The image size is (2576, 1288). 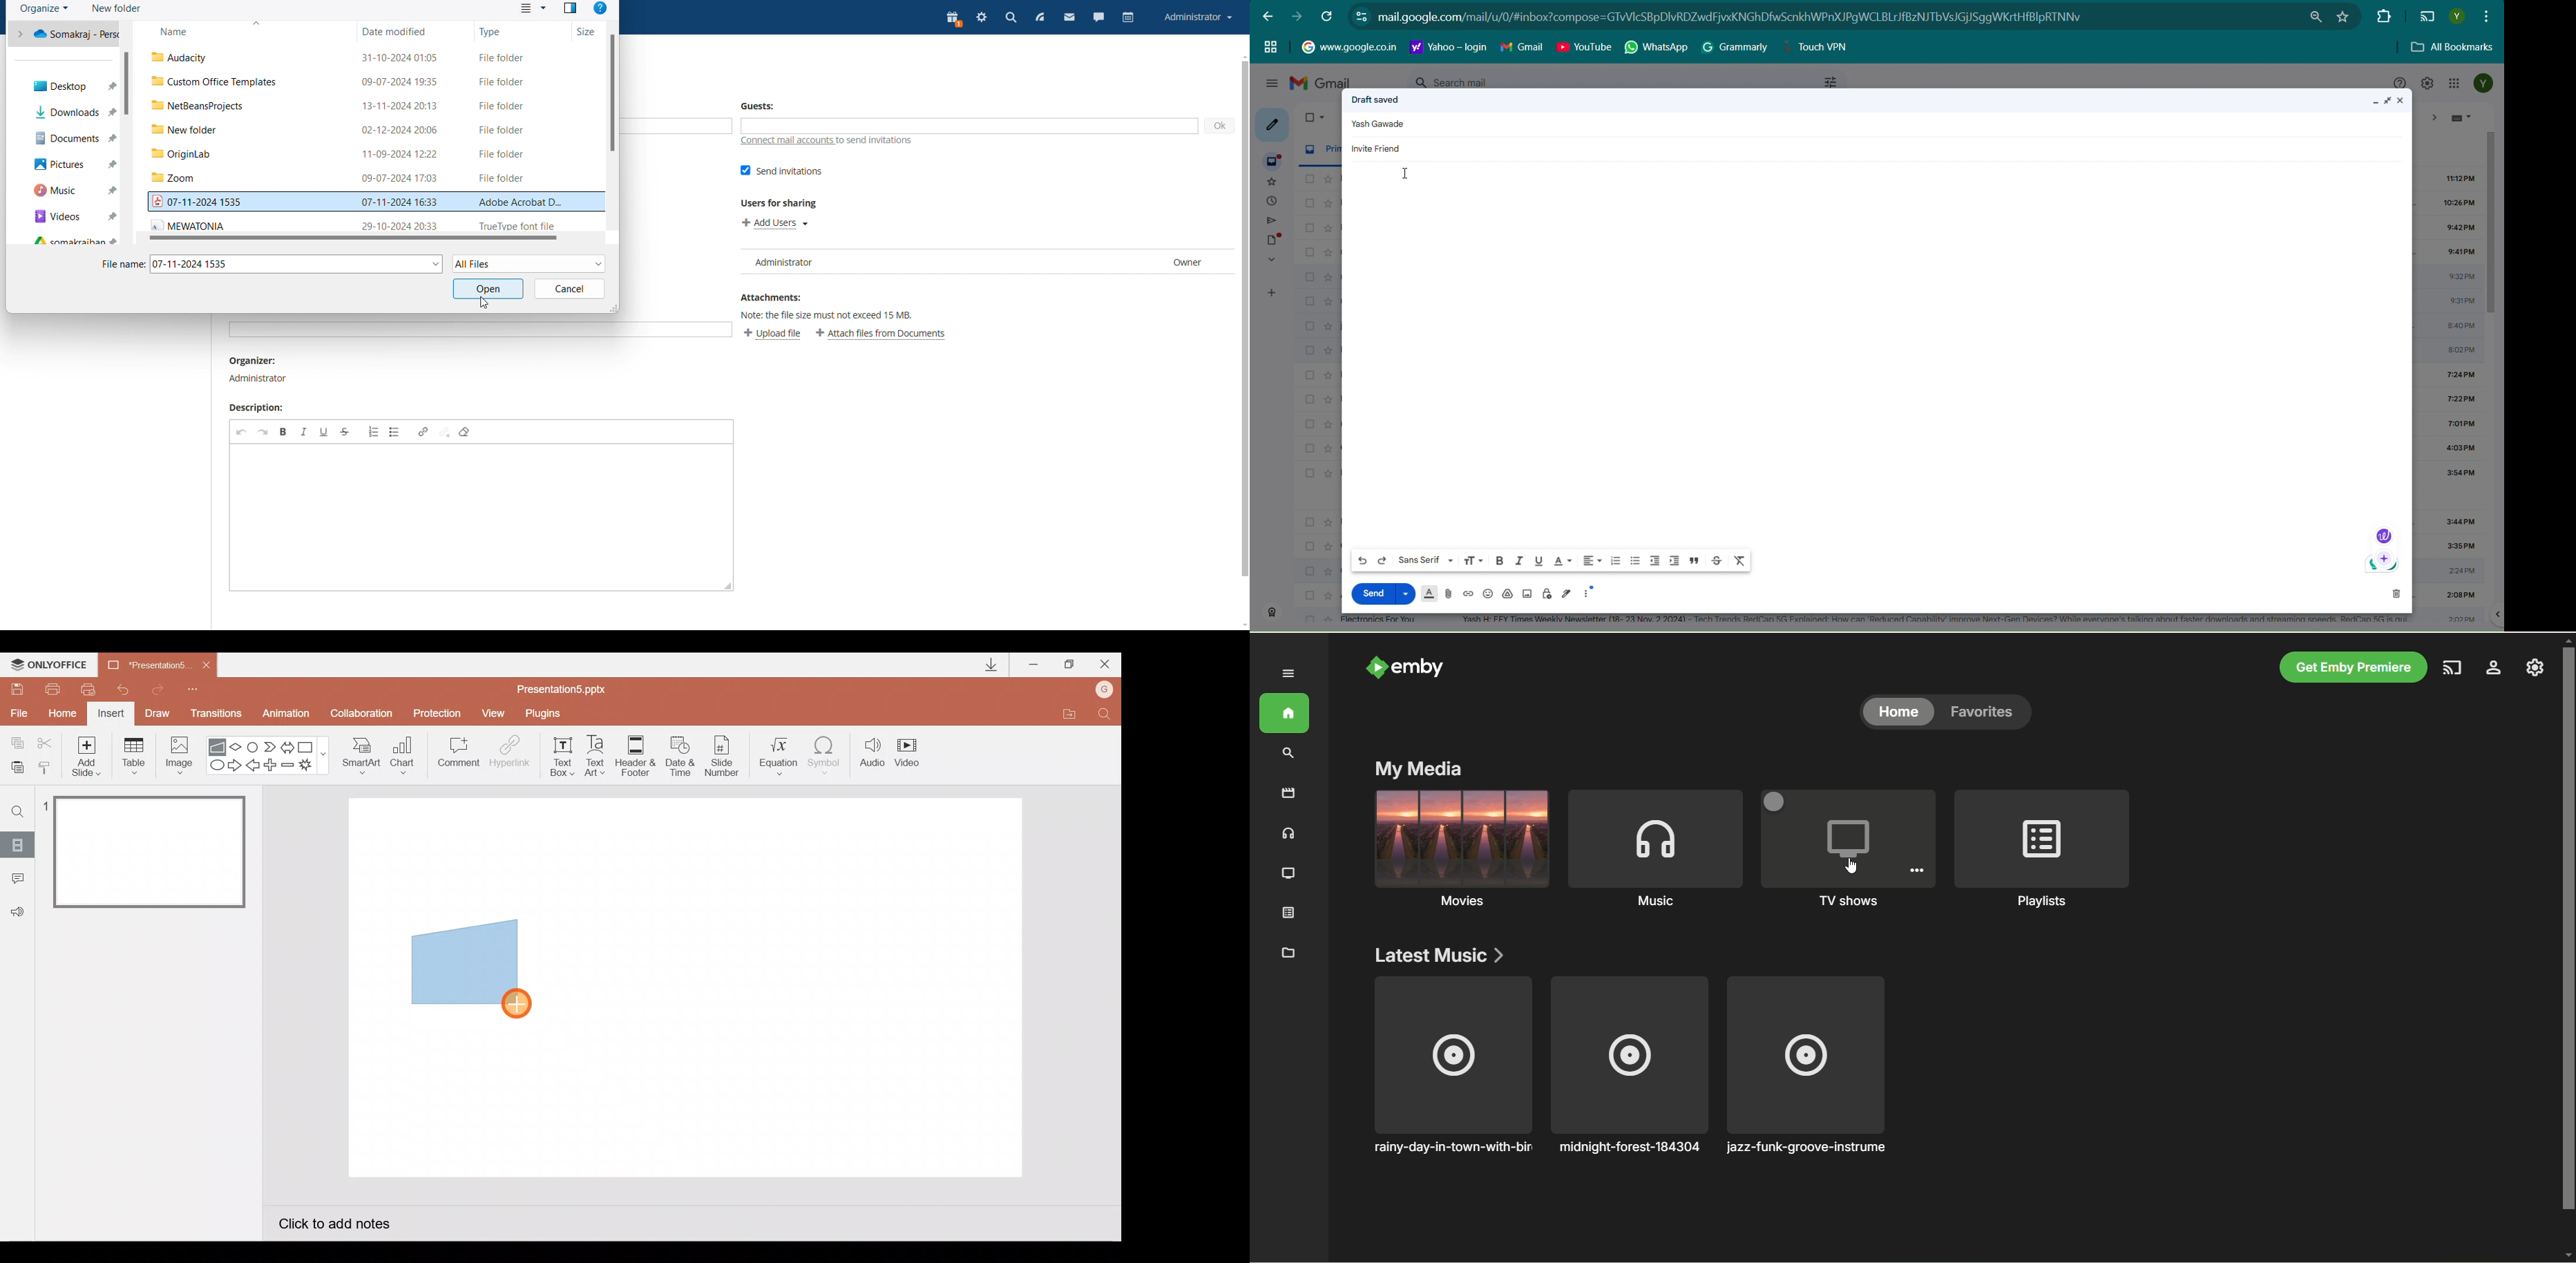 What do you see at coordinates (144, 663) in the screenshot?
I see `Presentation5.` at bounding box center [144, 663].